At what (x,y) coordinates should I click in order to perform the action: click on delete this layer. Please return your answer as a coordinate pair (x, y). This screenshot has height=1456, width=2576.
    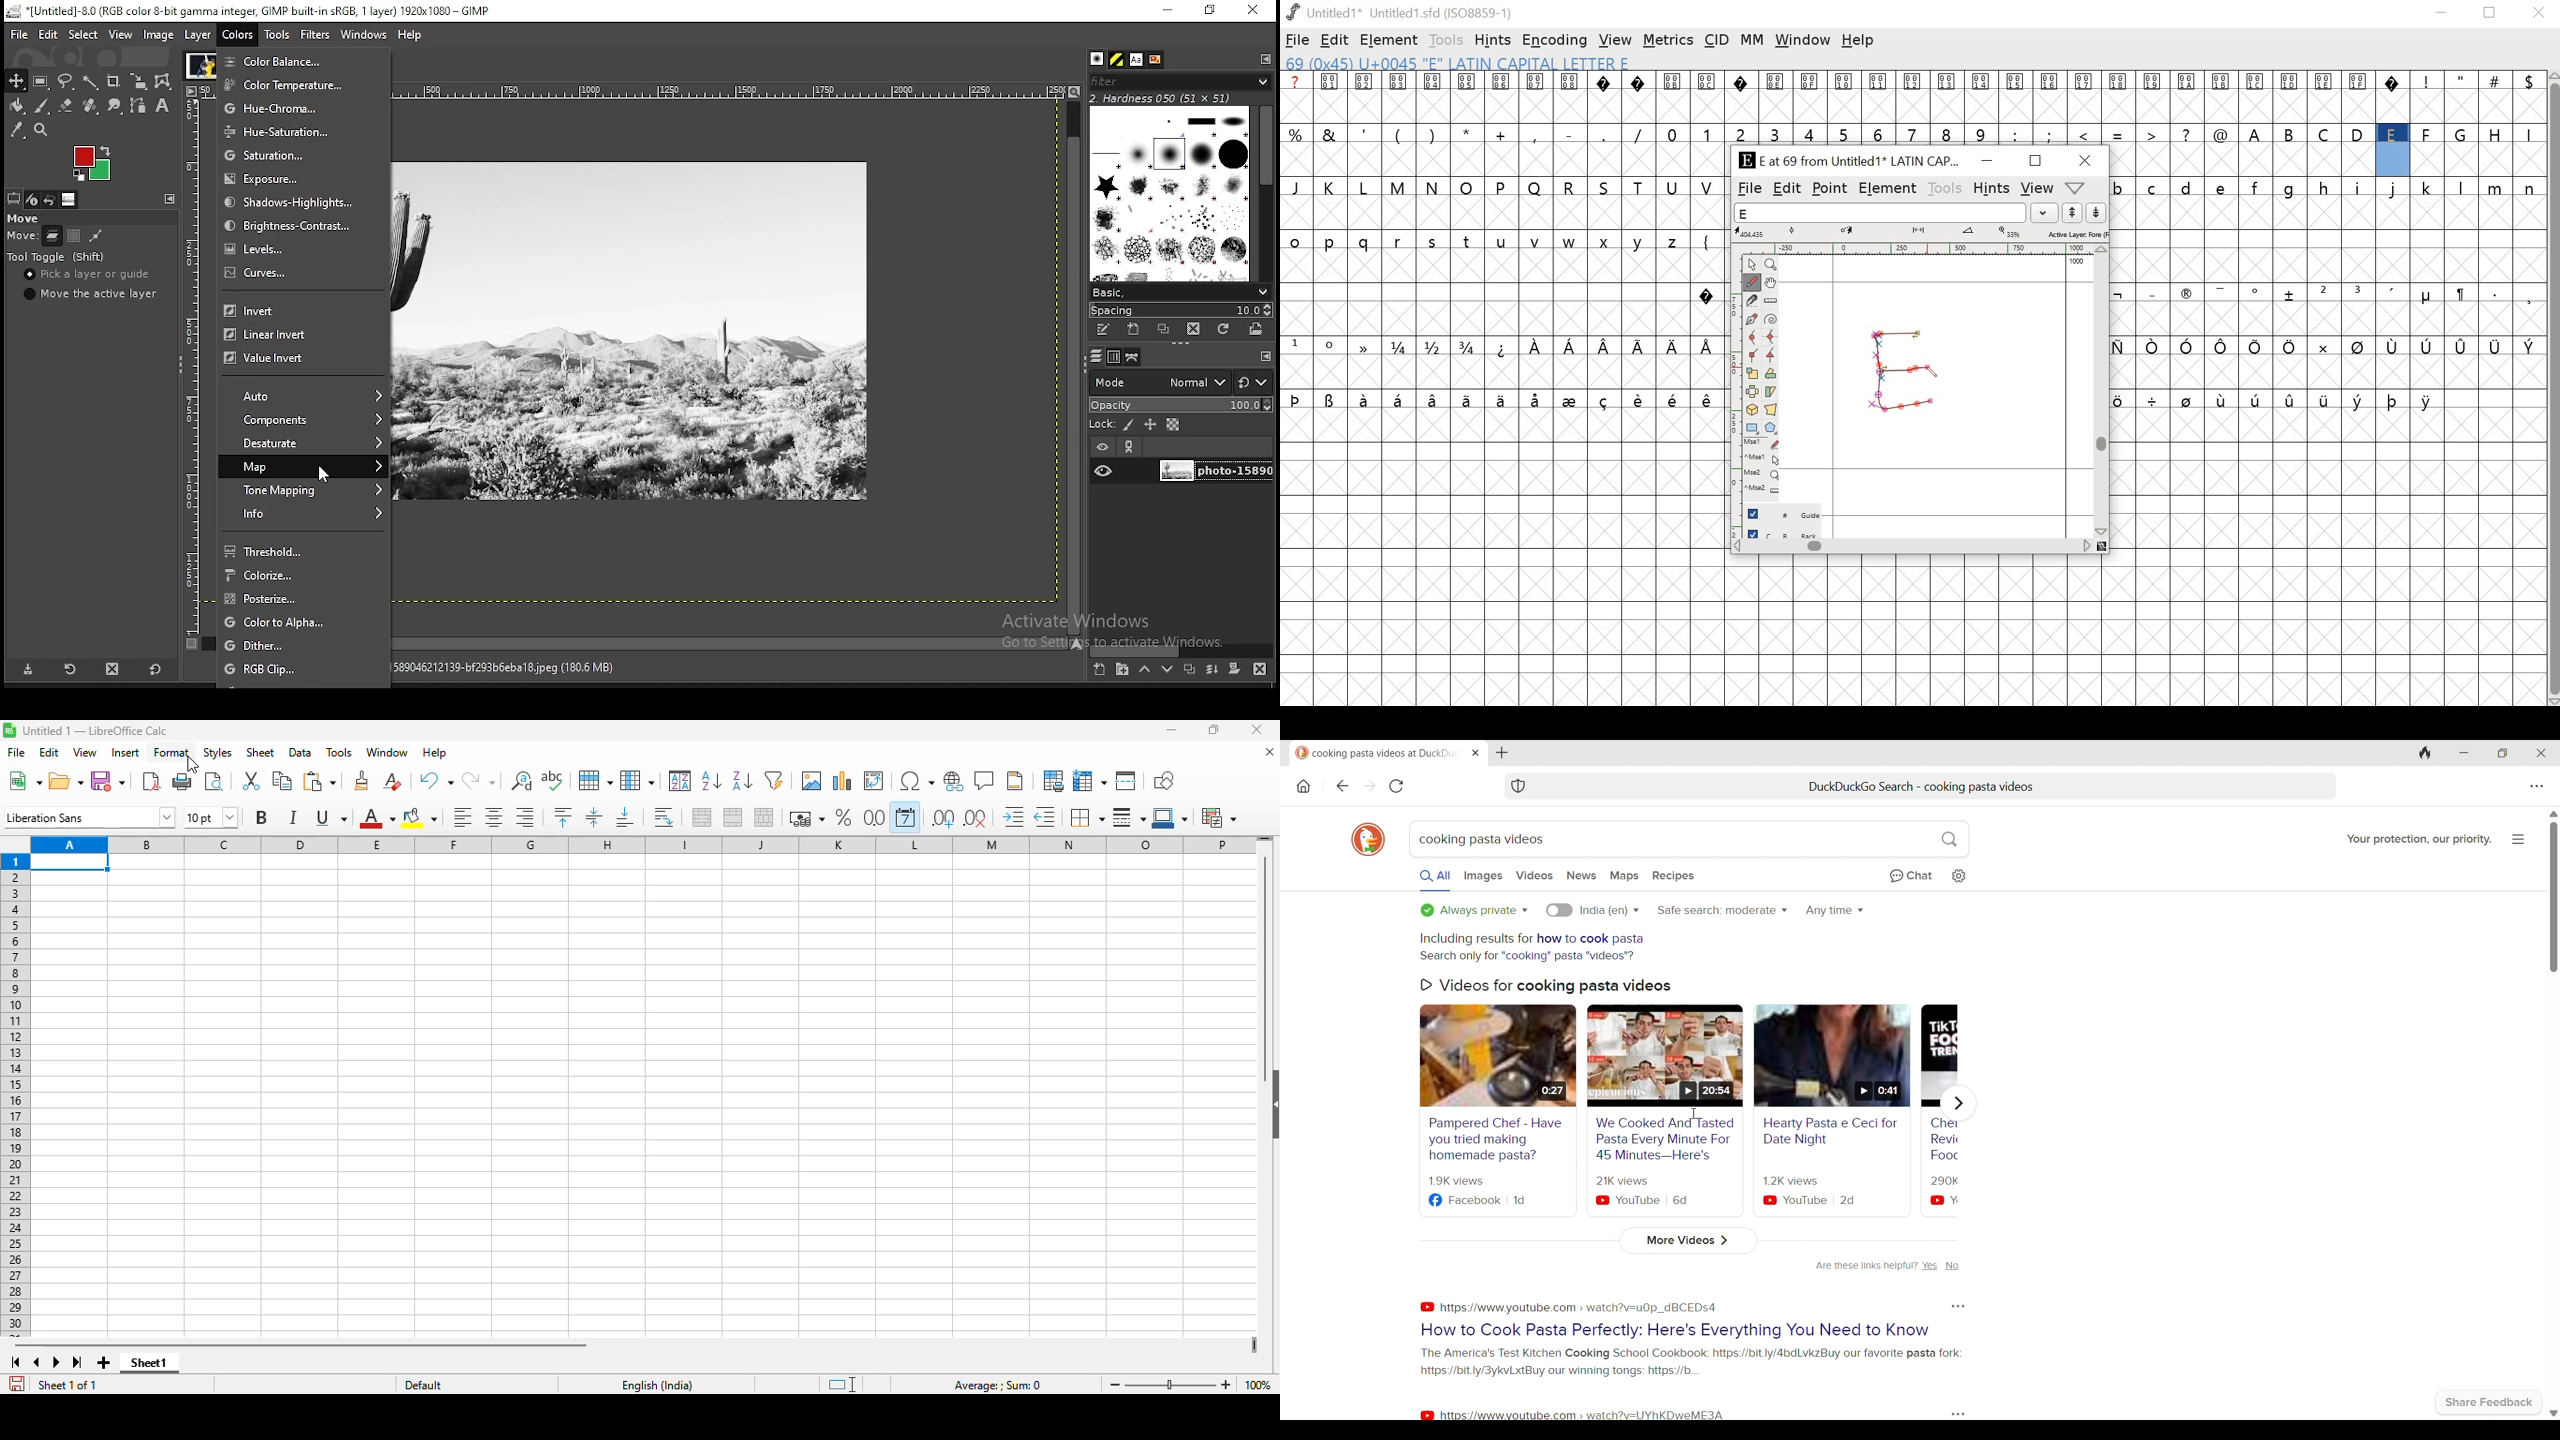
    Looking at the image, I should click on (1260, 668).